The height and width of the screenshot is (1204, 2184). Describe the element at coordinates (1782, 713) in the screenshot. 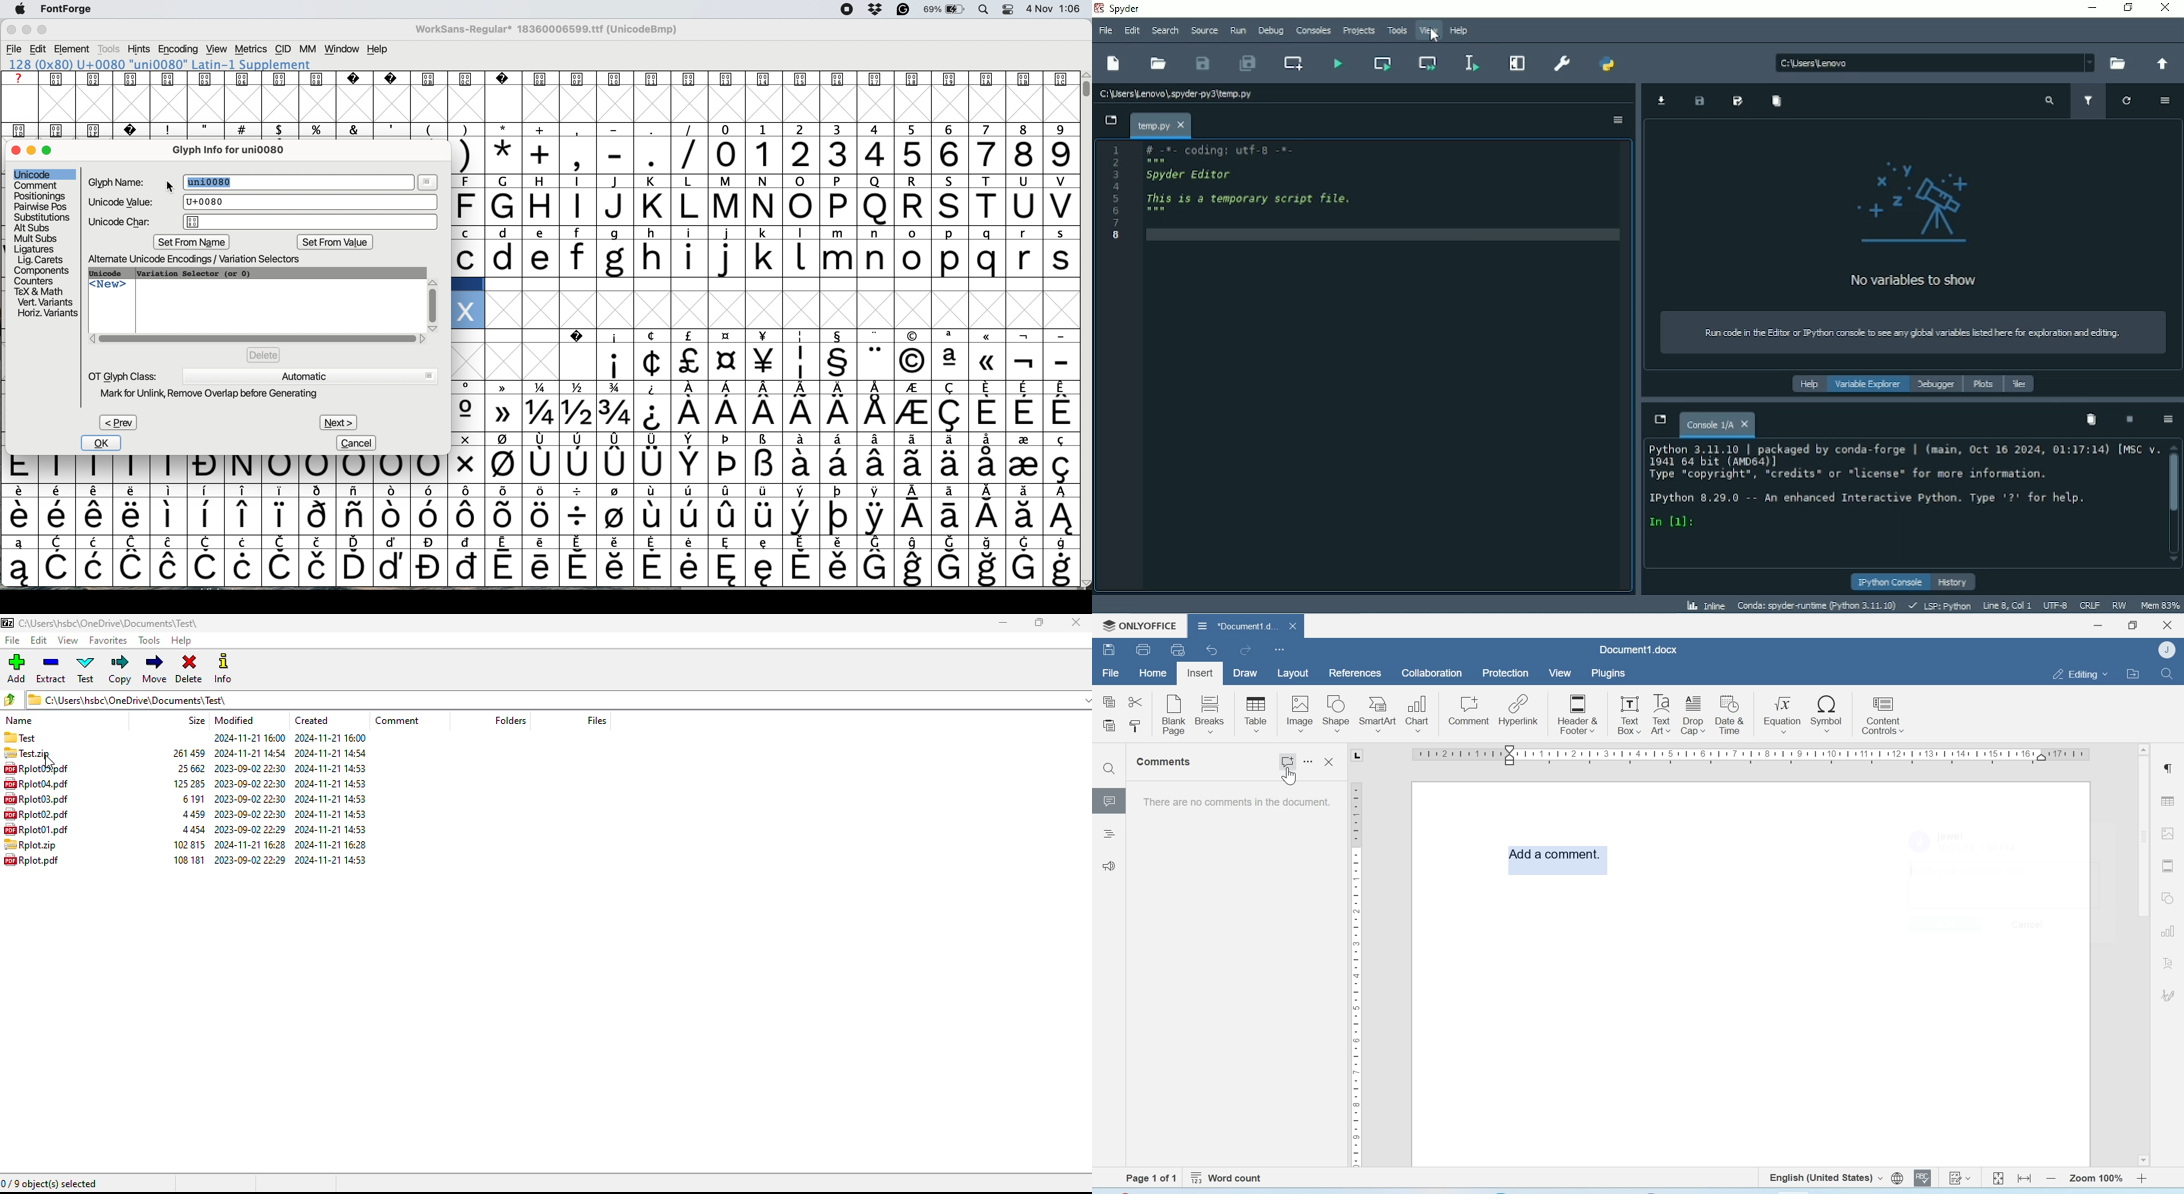

I see `Equation` at that location.